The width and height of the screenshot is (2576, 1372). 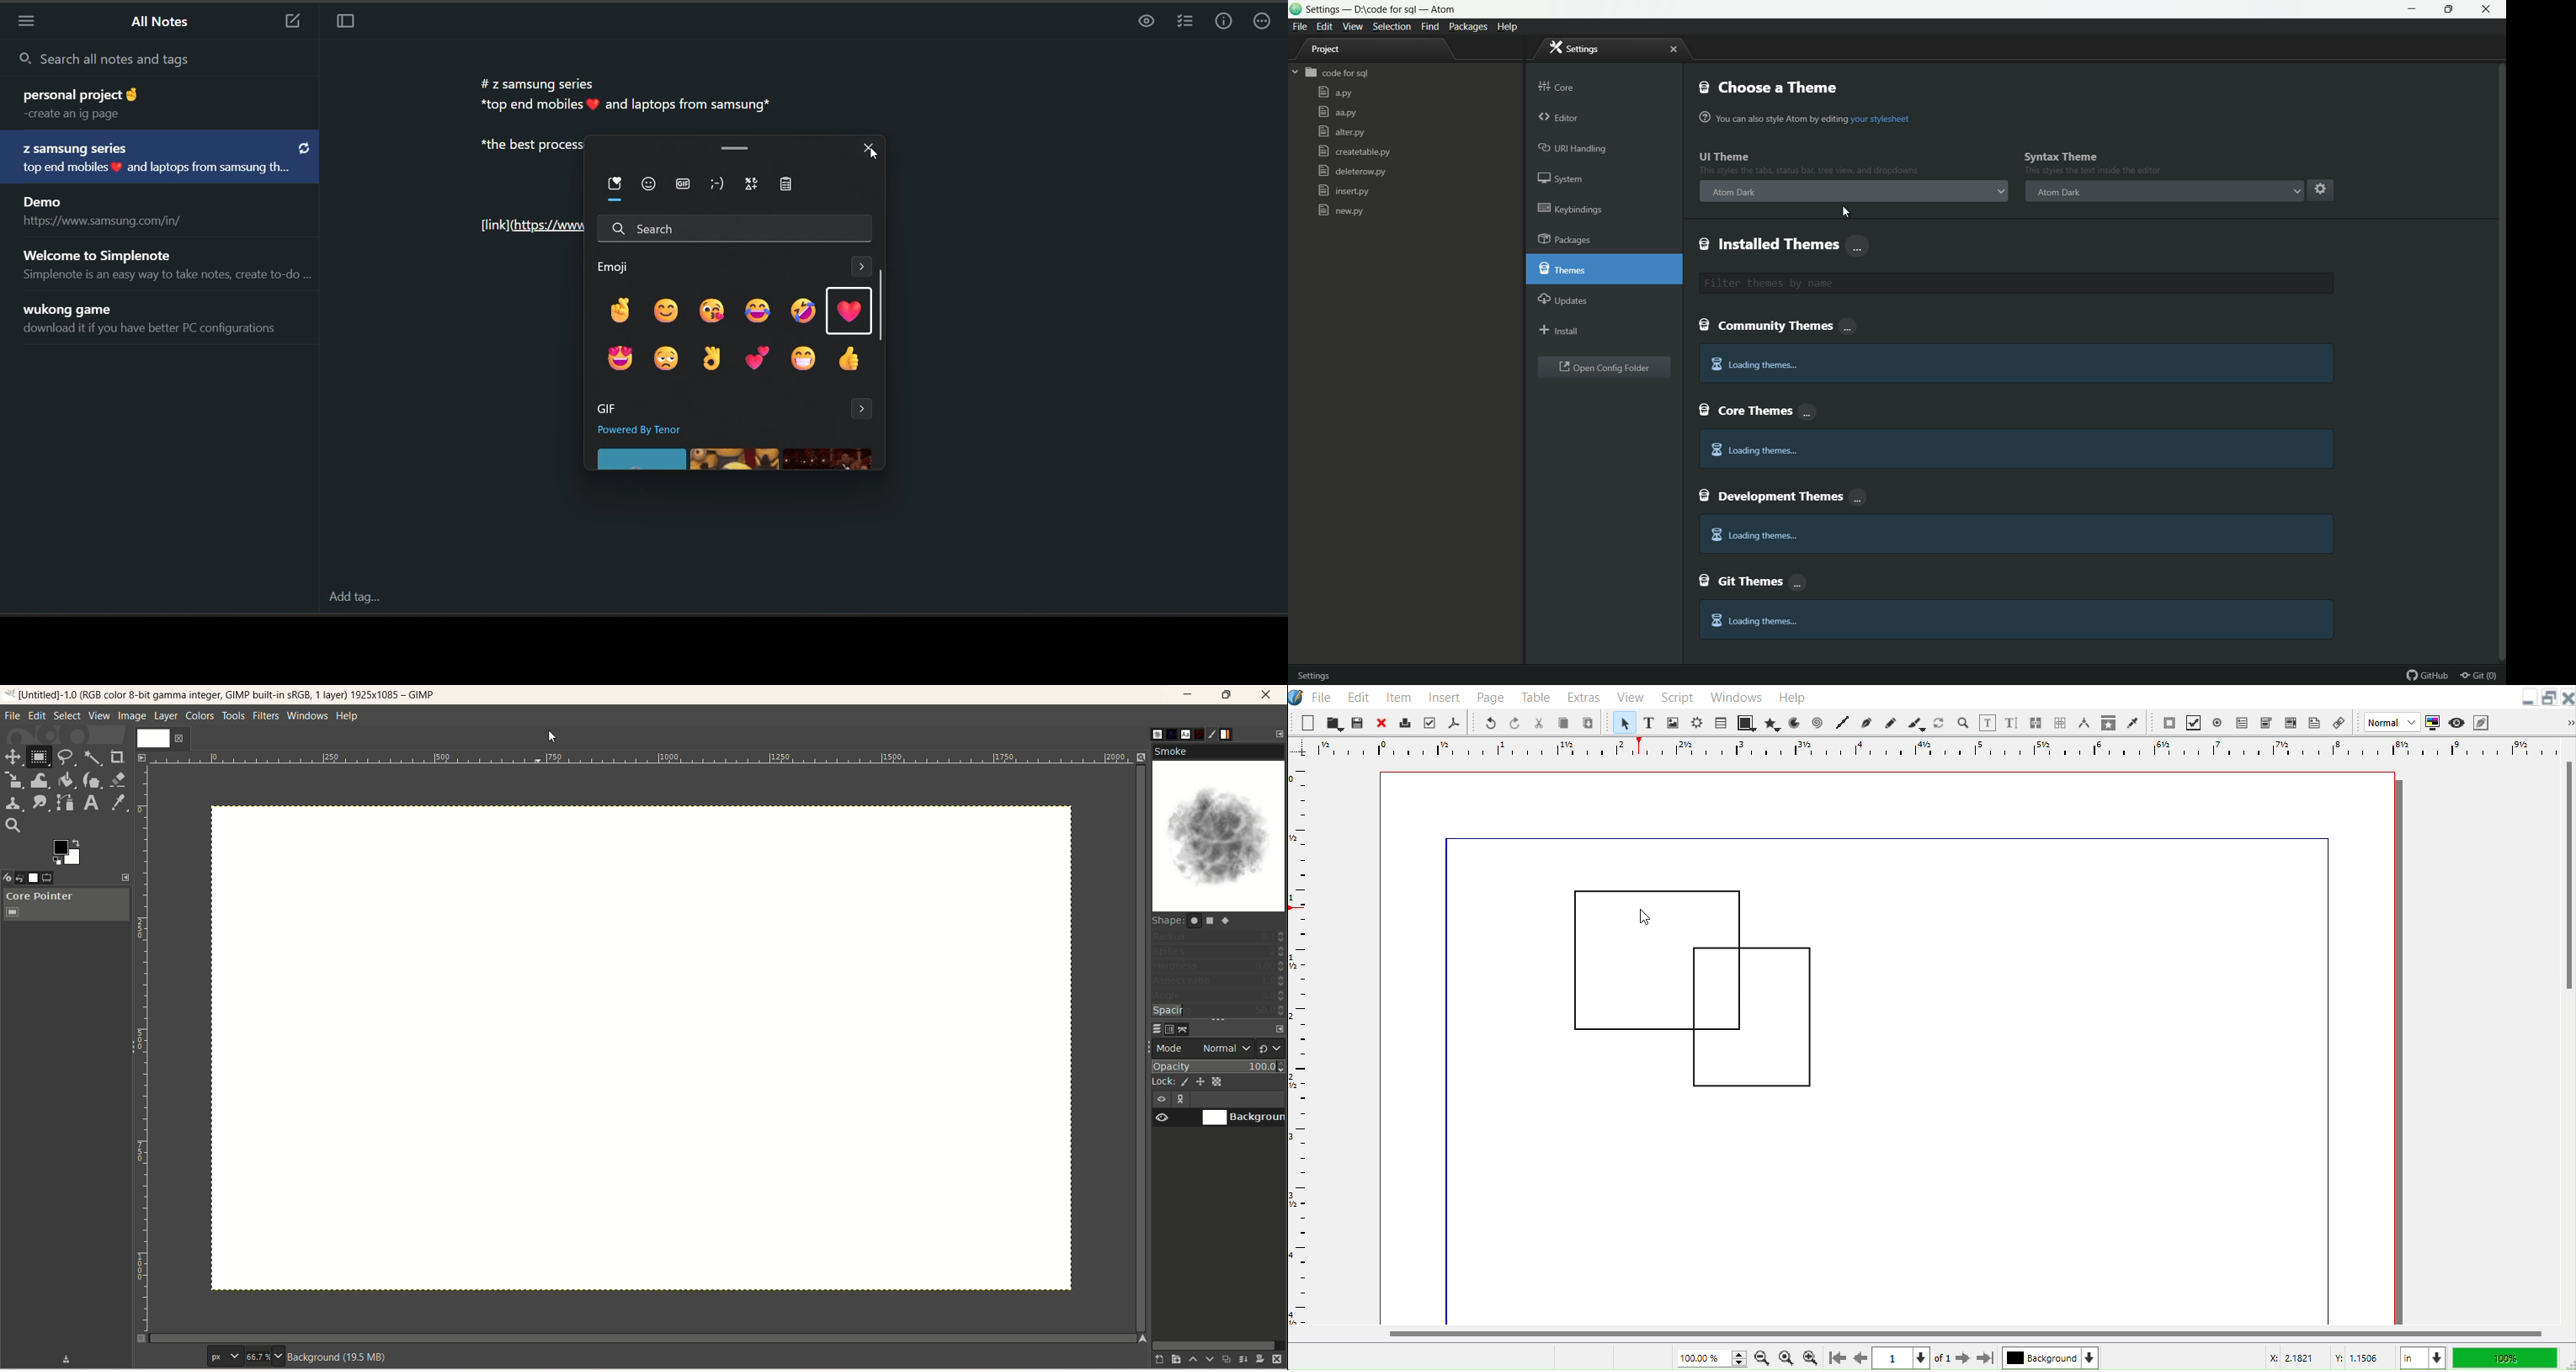 What do you see at coordinates (2423, 1357) in the screenshot?
I see `Measurement in Inches ` at bounding box center [2423, 1357].